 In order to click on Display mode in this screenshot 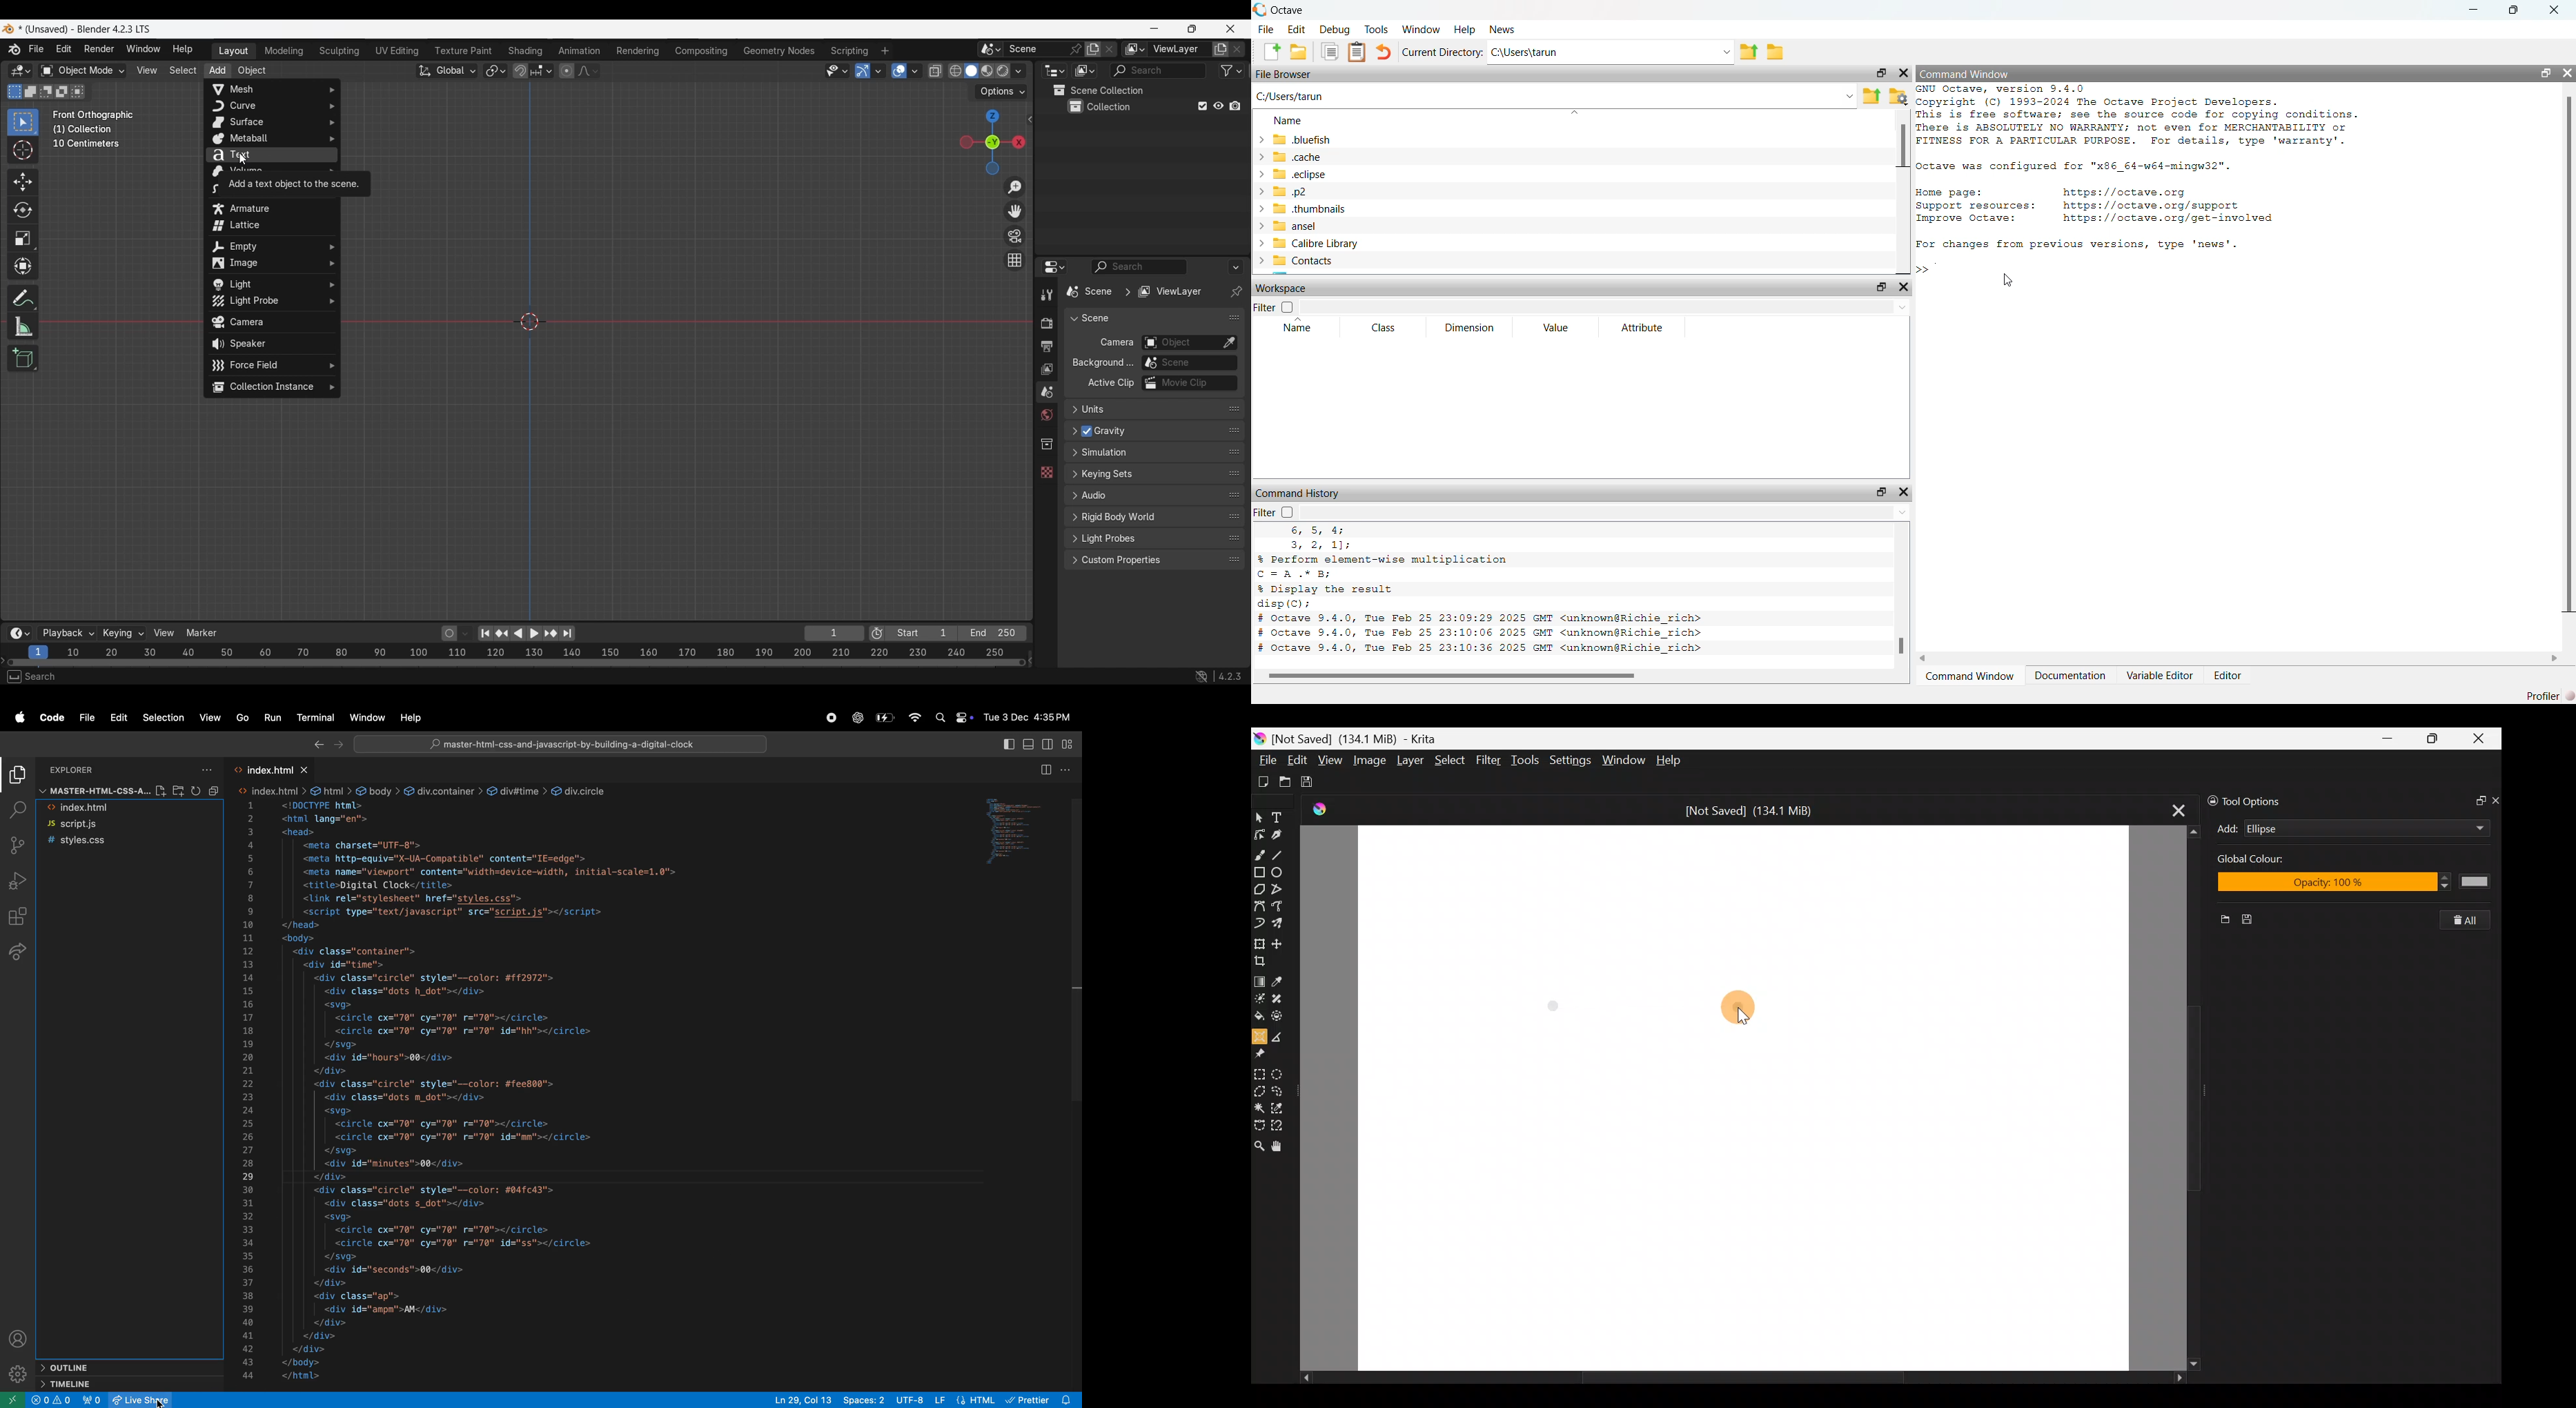, I will do `click(1084, 71)`.